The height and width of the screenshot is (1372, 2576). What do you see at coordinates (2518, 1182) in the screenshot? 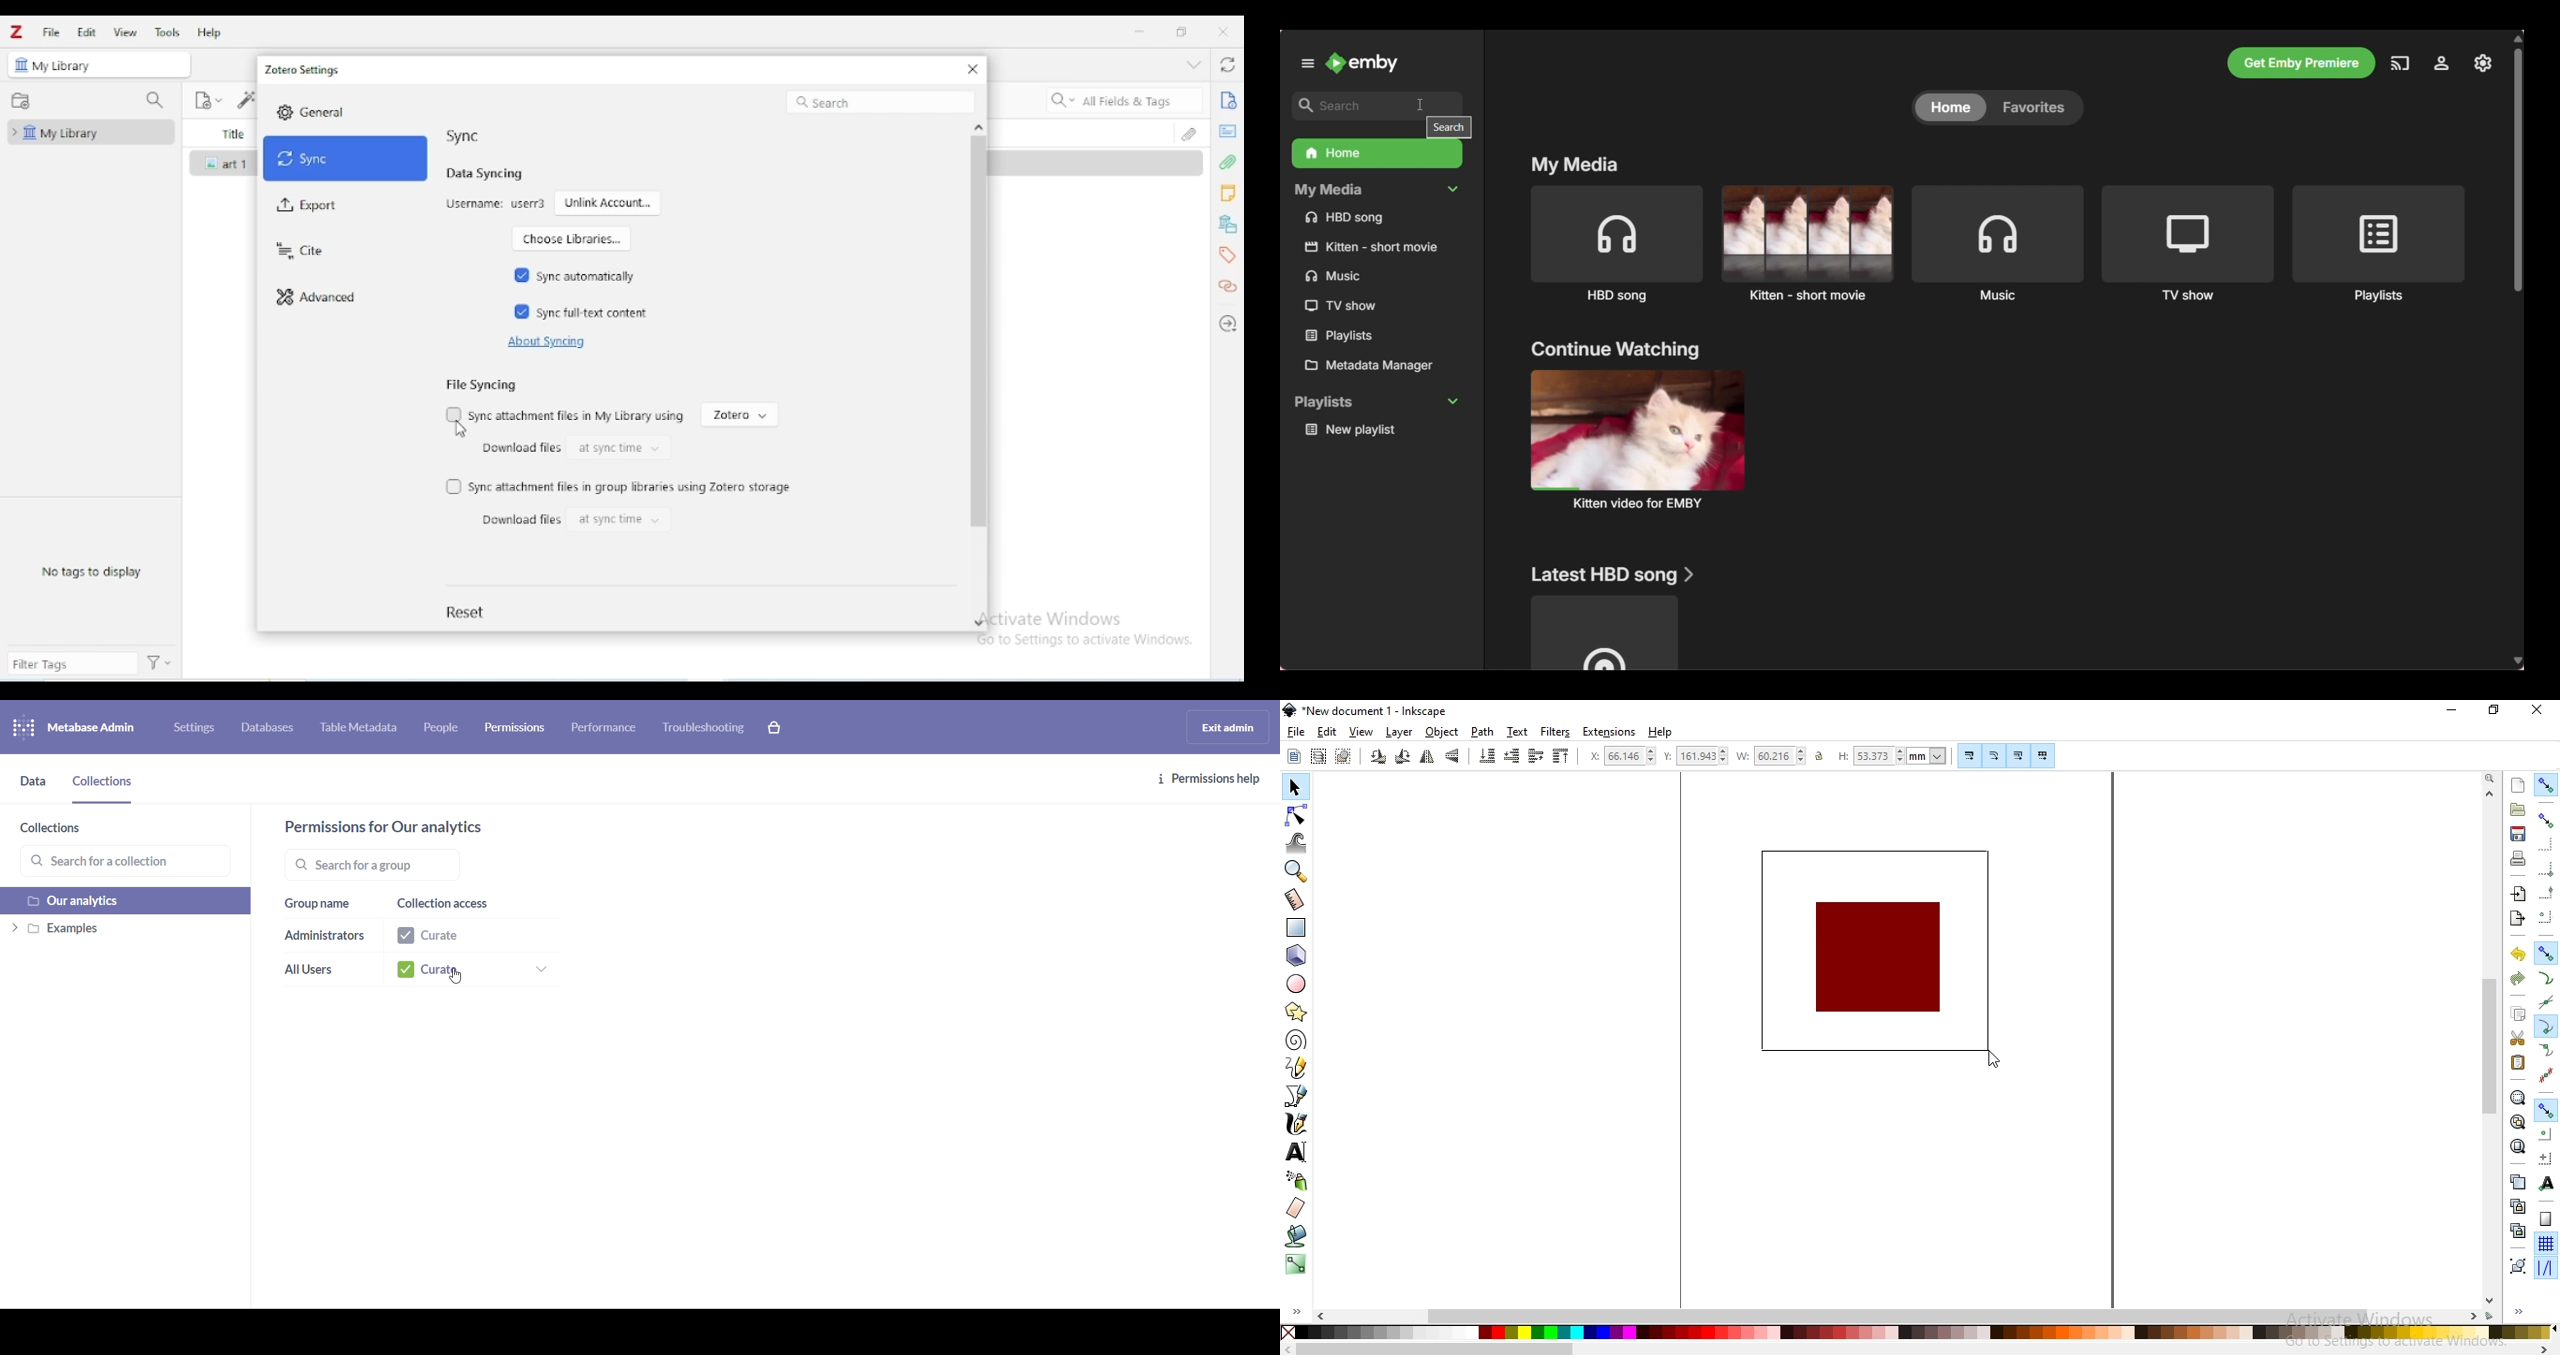
I see `create duplicate` at bounding box center [2518, 1182].